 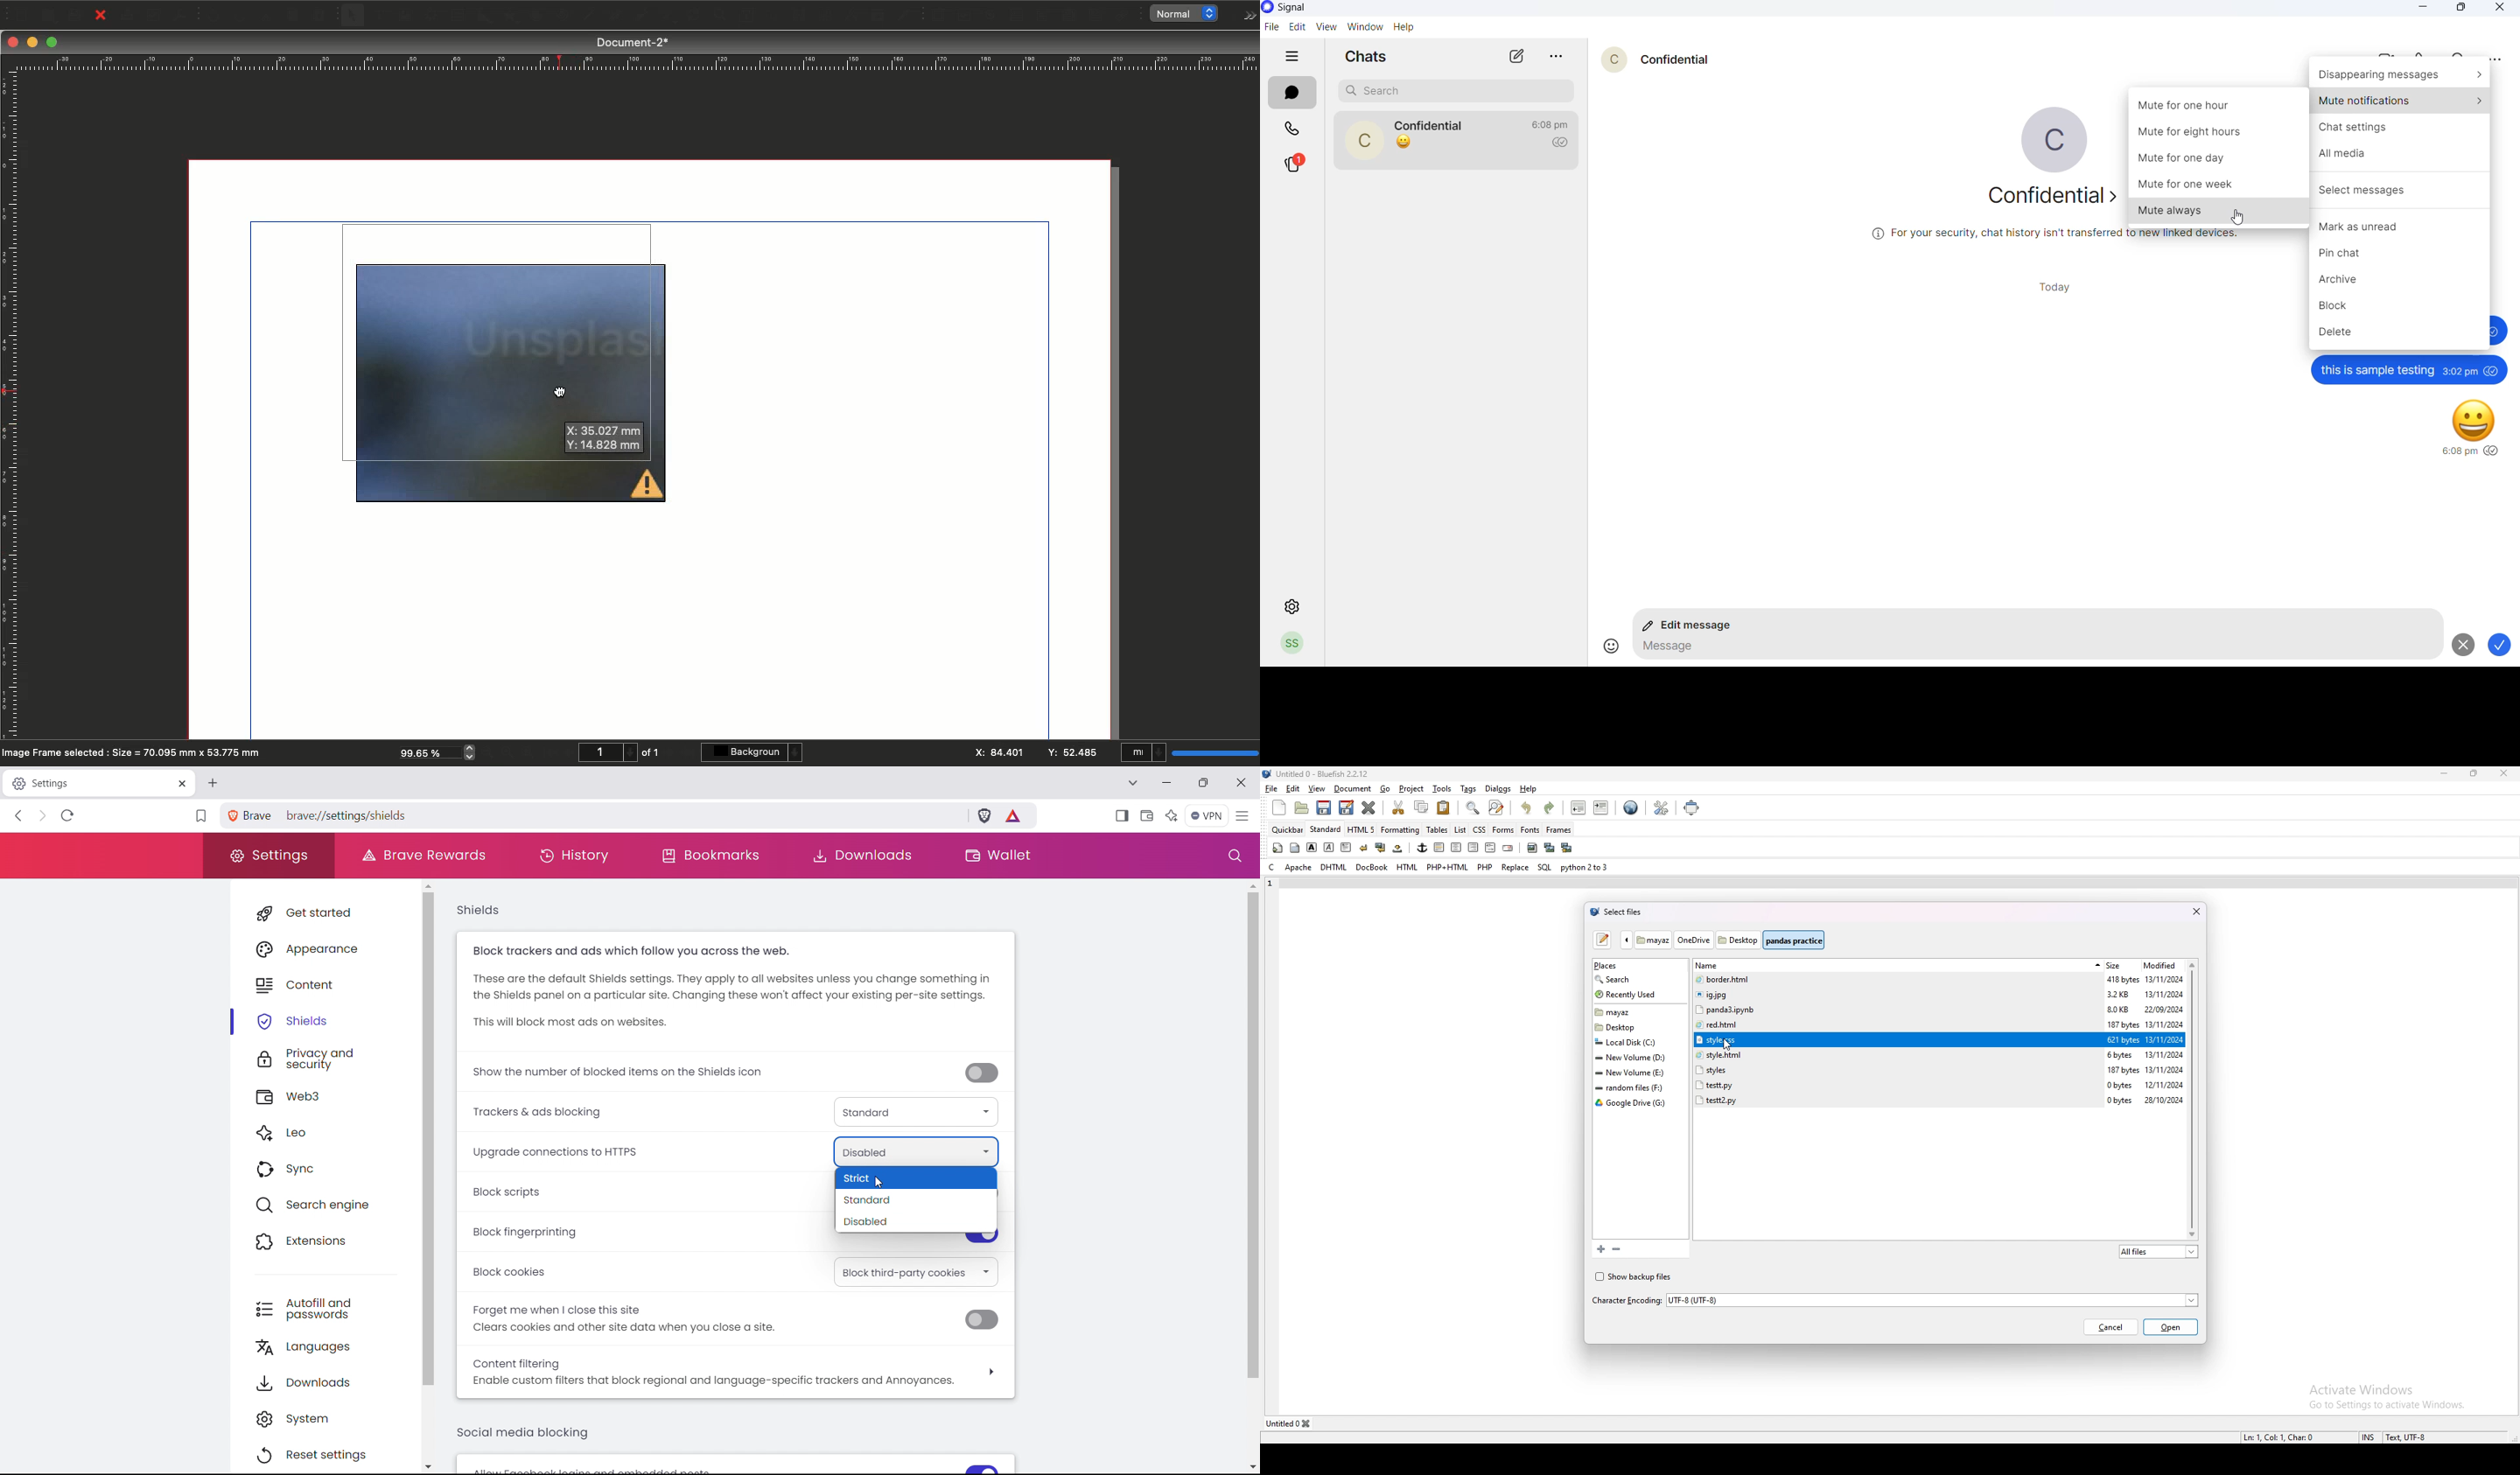 What do you see at coordinates (1633, 1103) in the screenshot?
I see `folder` at bounding box center [1633, 1103].